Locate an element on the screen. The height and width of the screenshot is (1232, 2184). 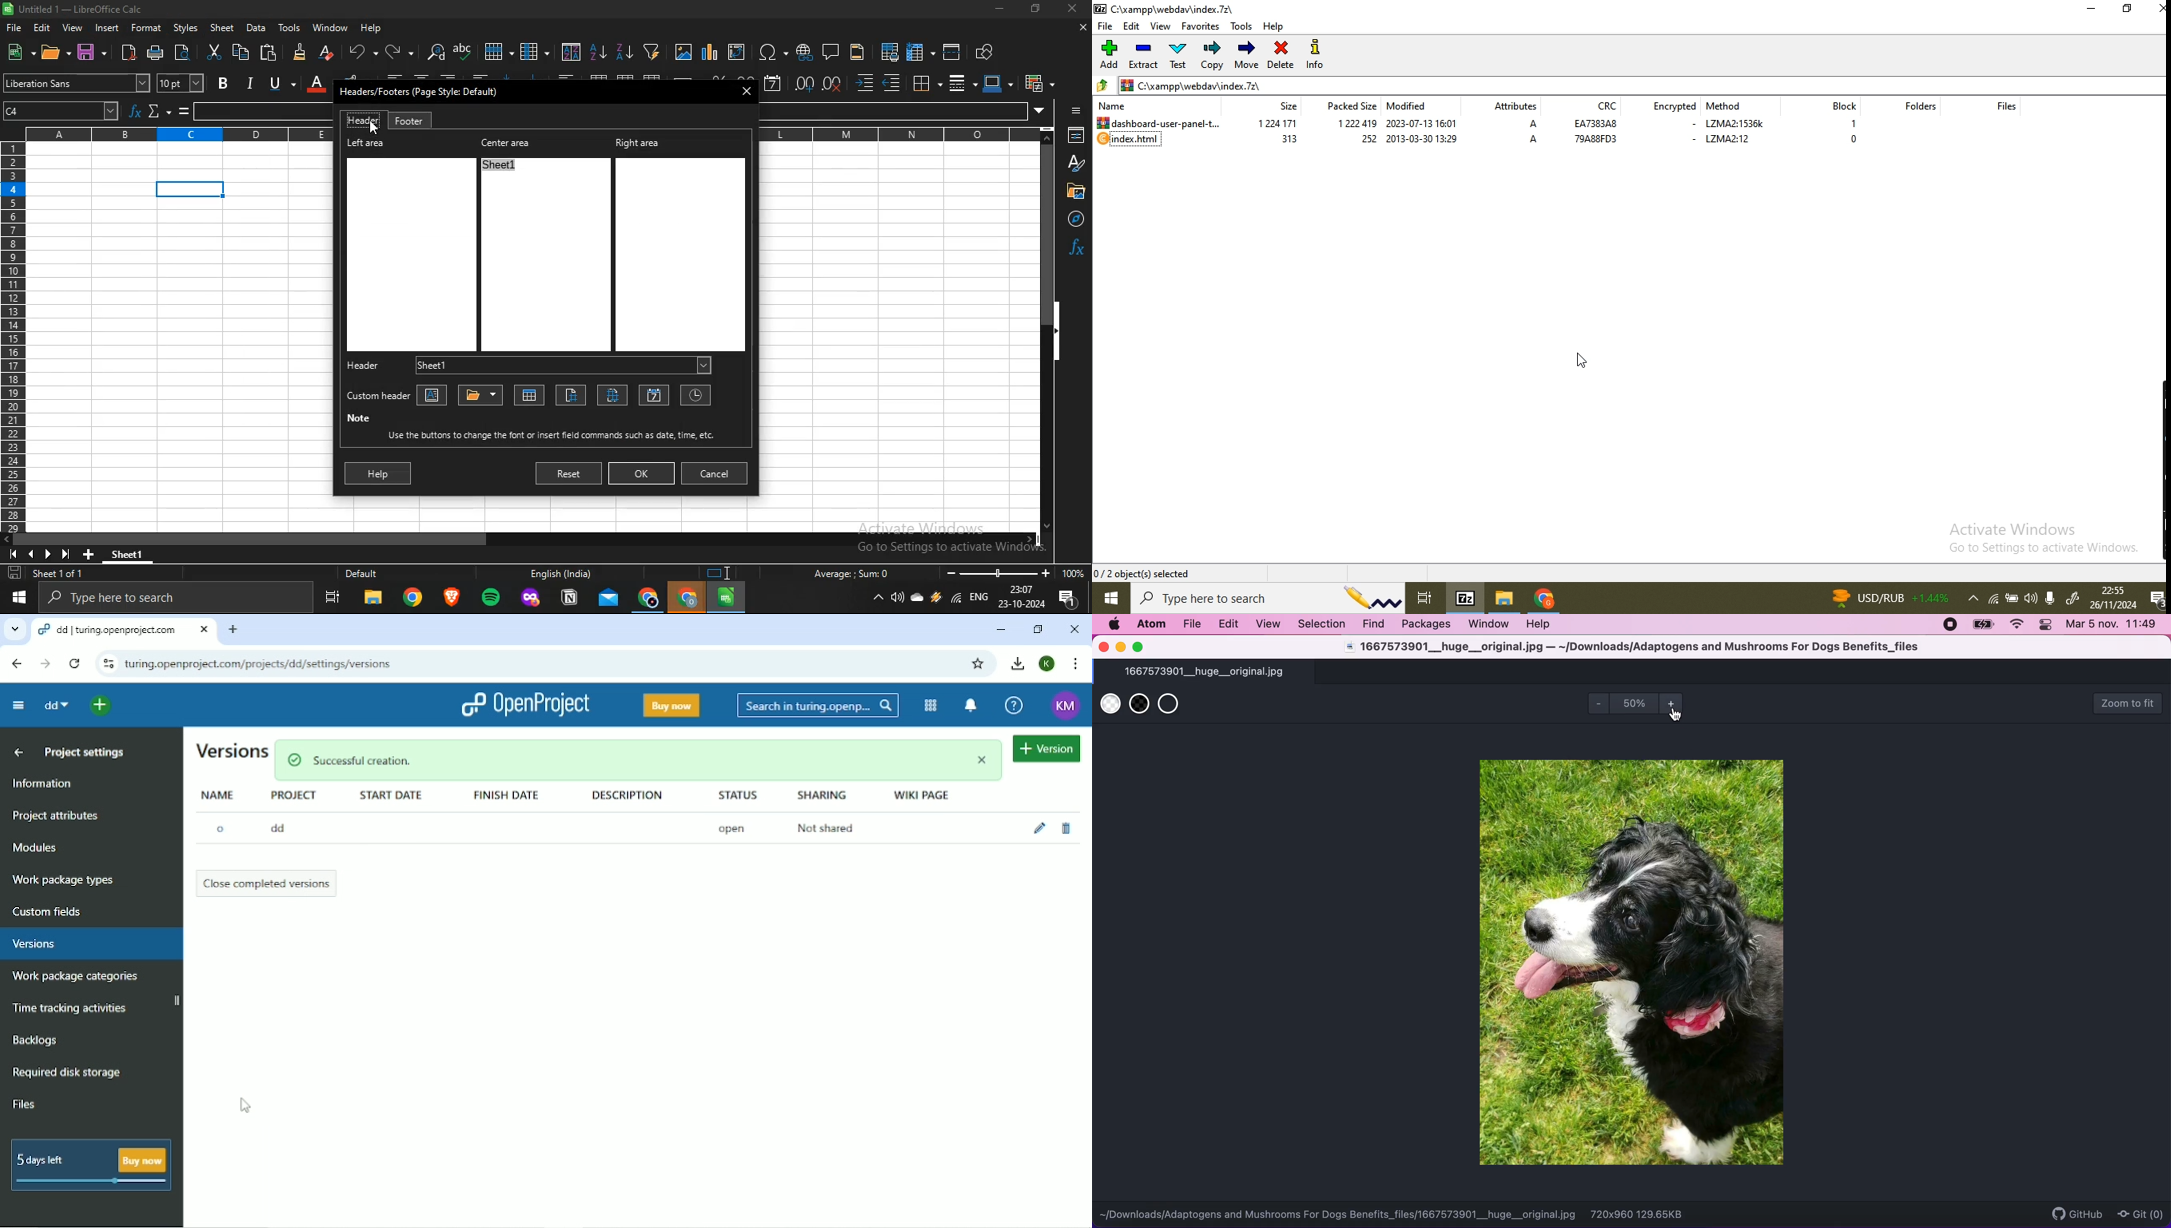
font color is located at coordinates (316, 82).